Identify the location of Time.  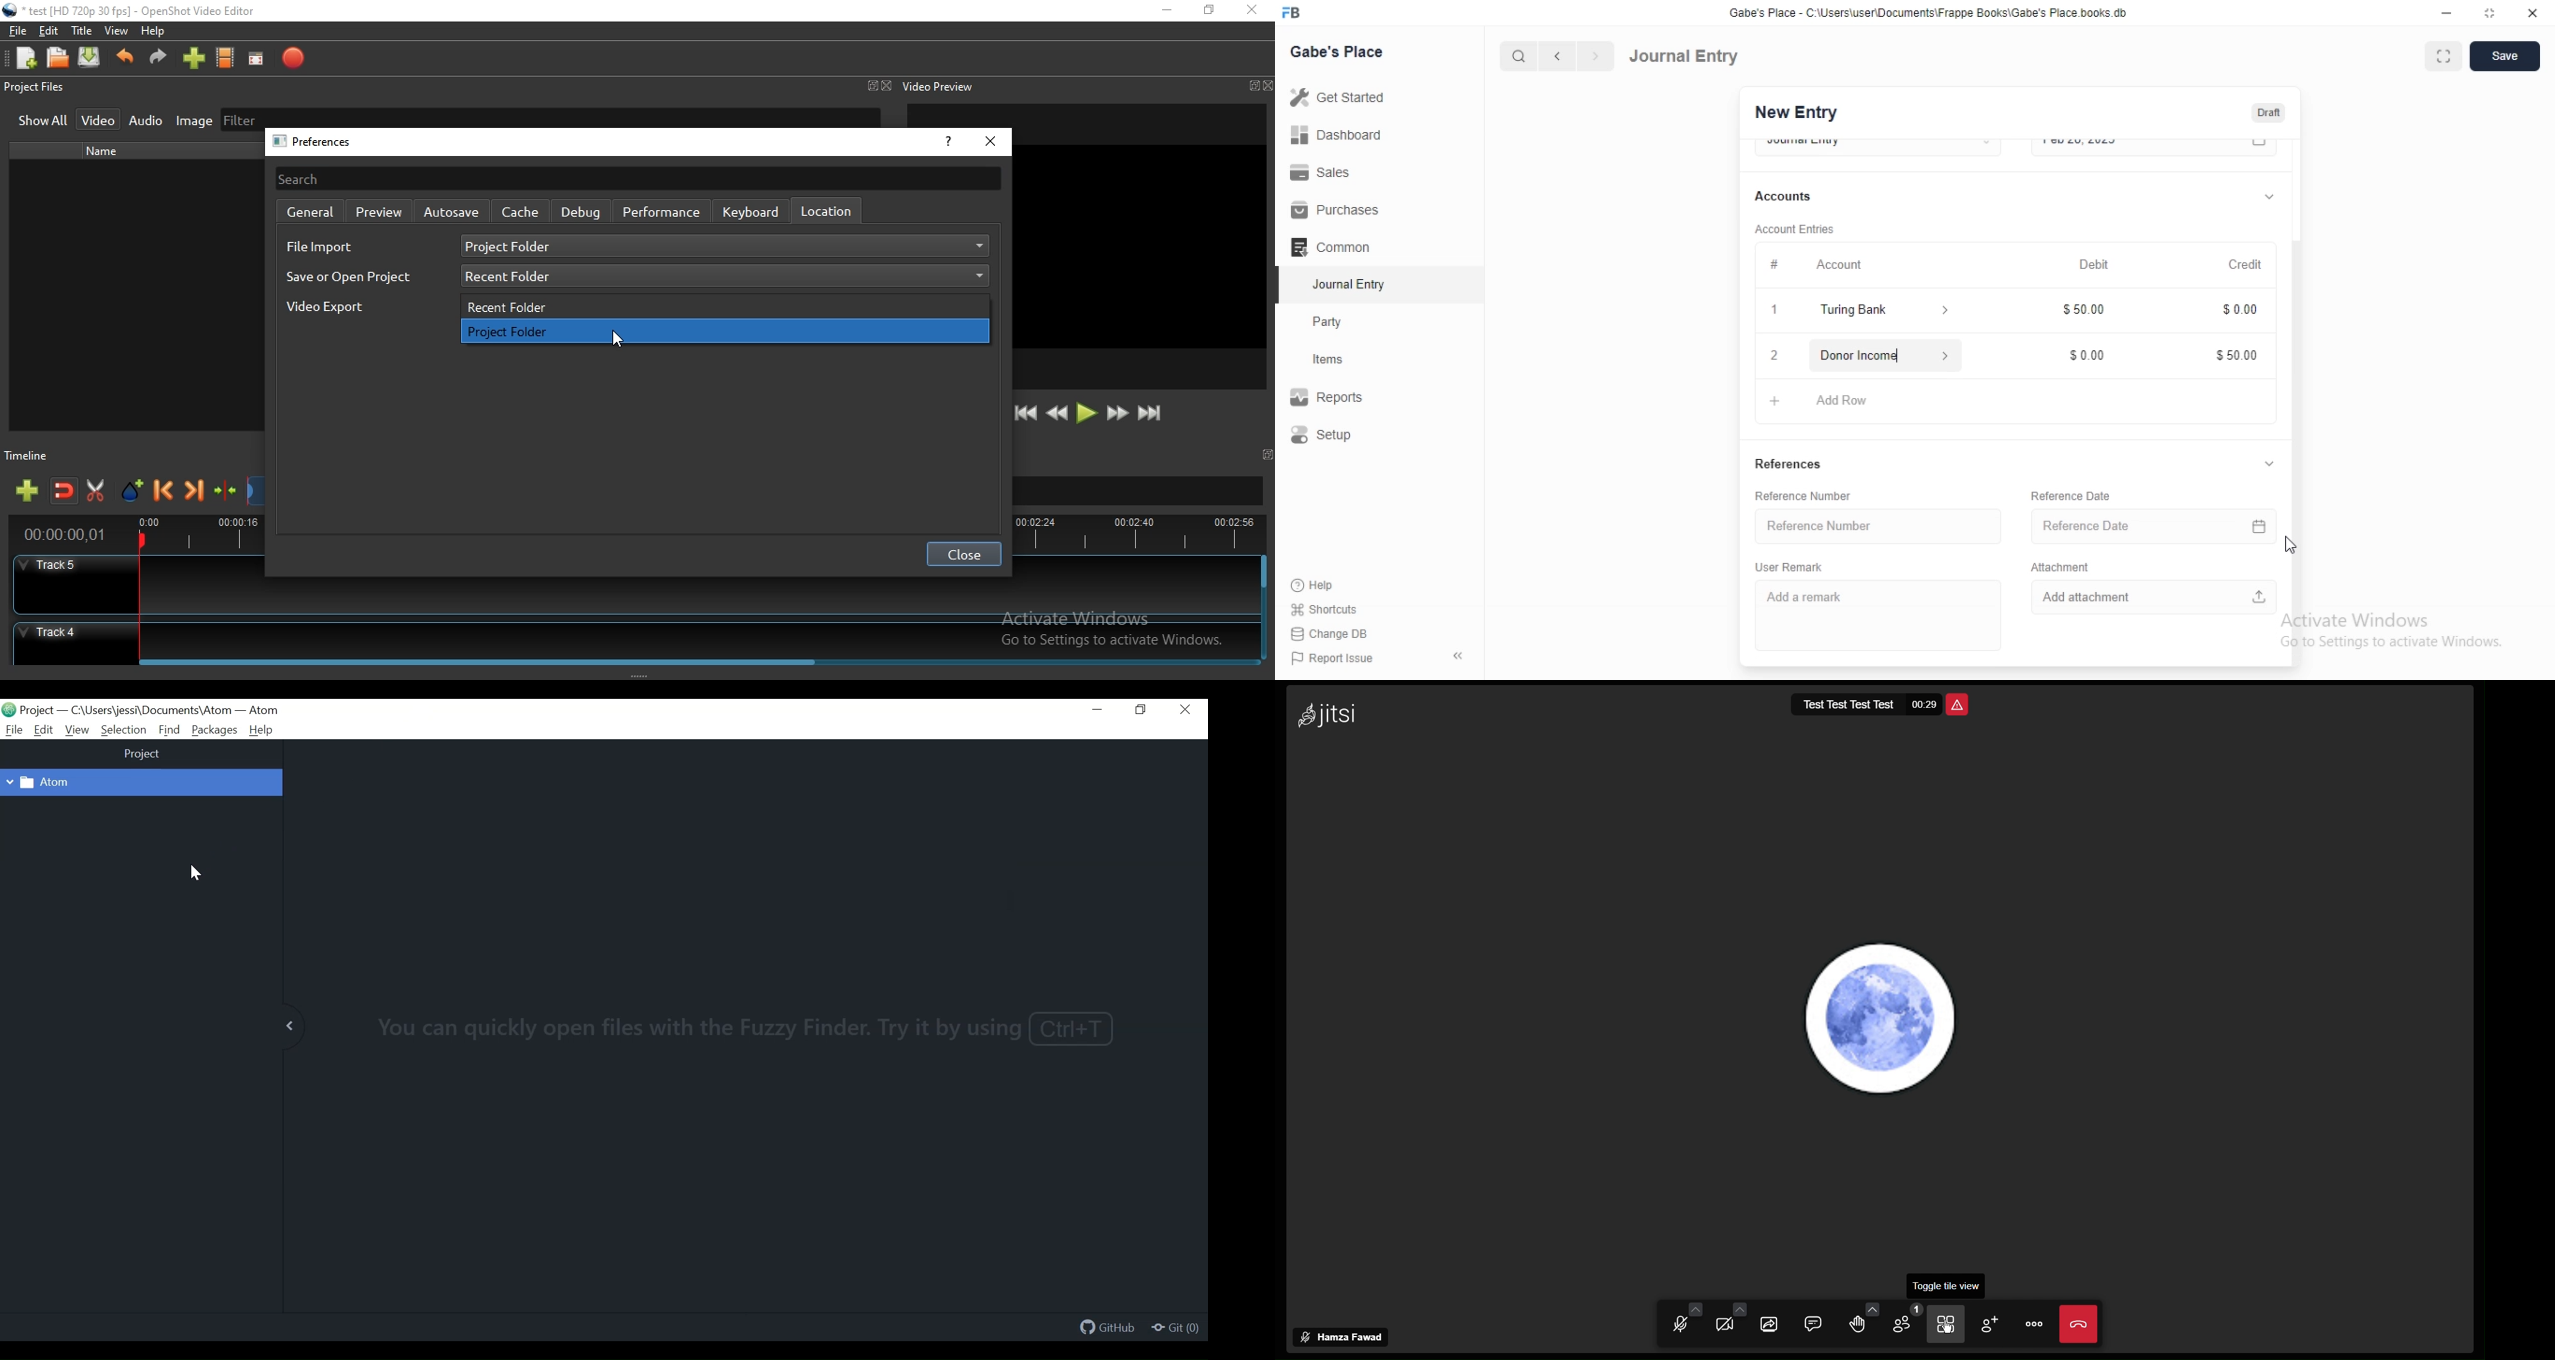
(1925, 707).